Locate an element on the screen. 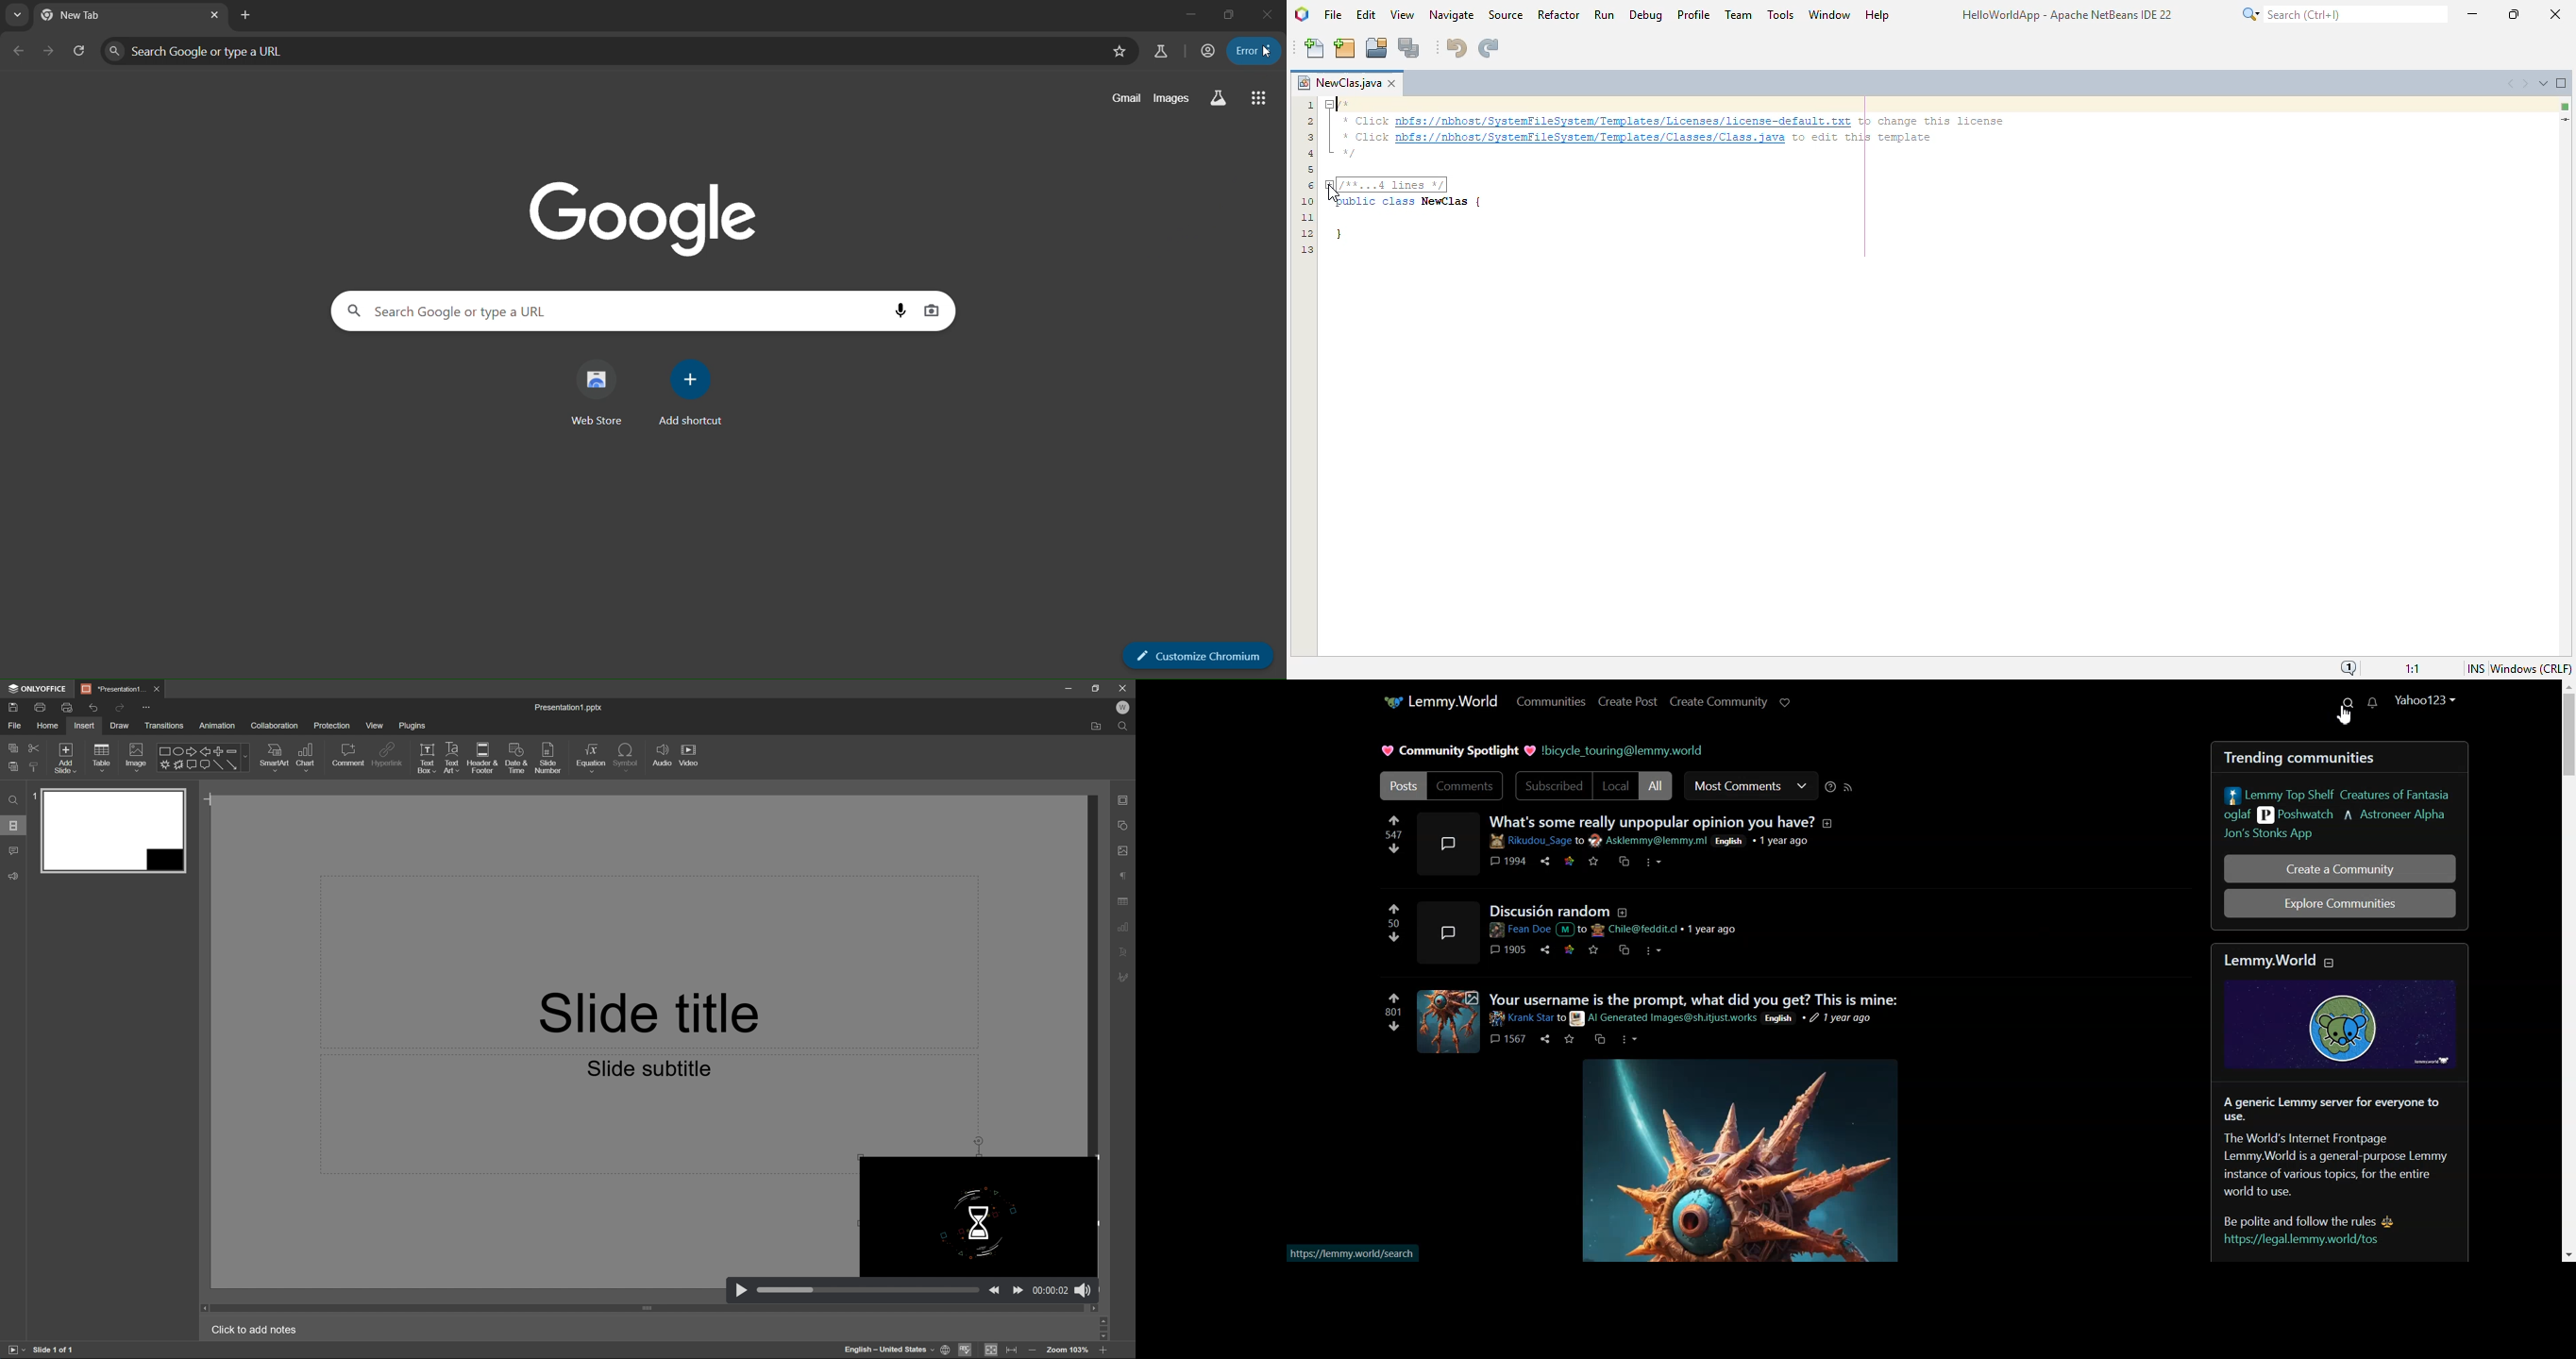 The image size is (2576, 1372). insert is located at coordinates (83, 725).